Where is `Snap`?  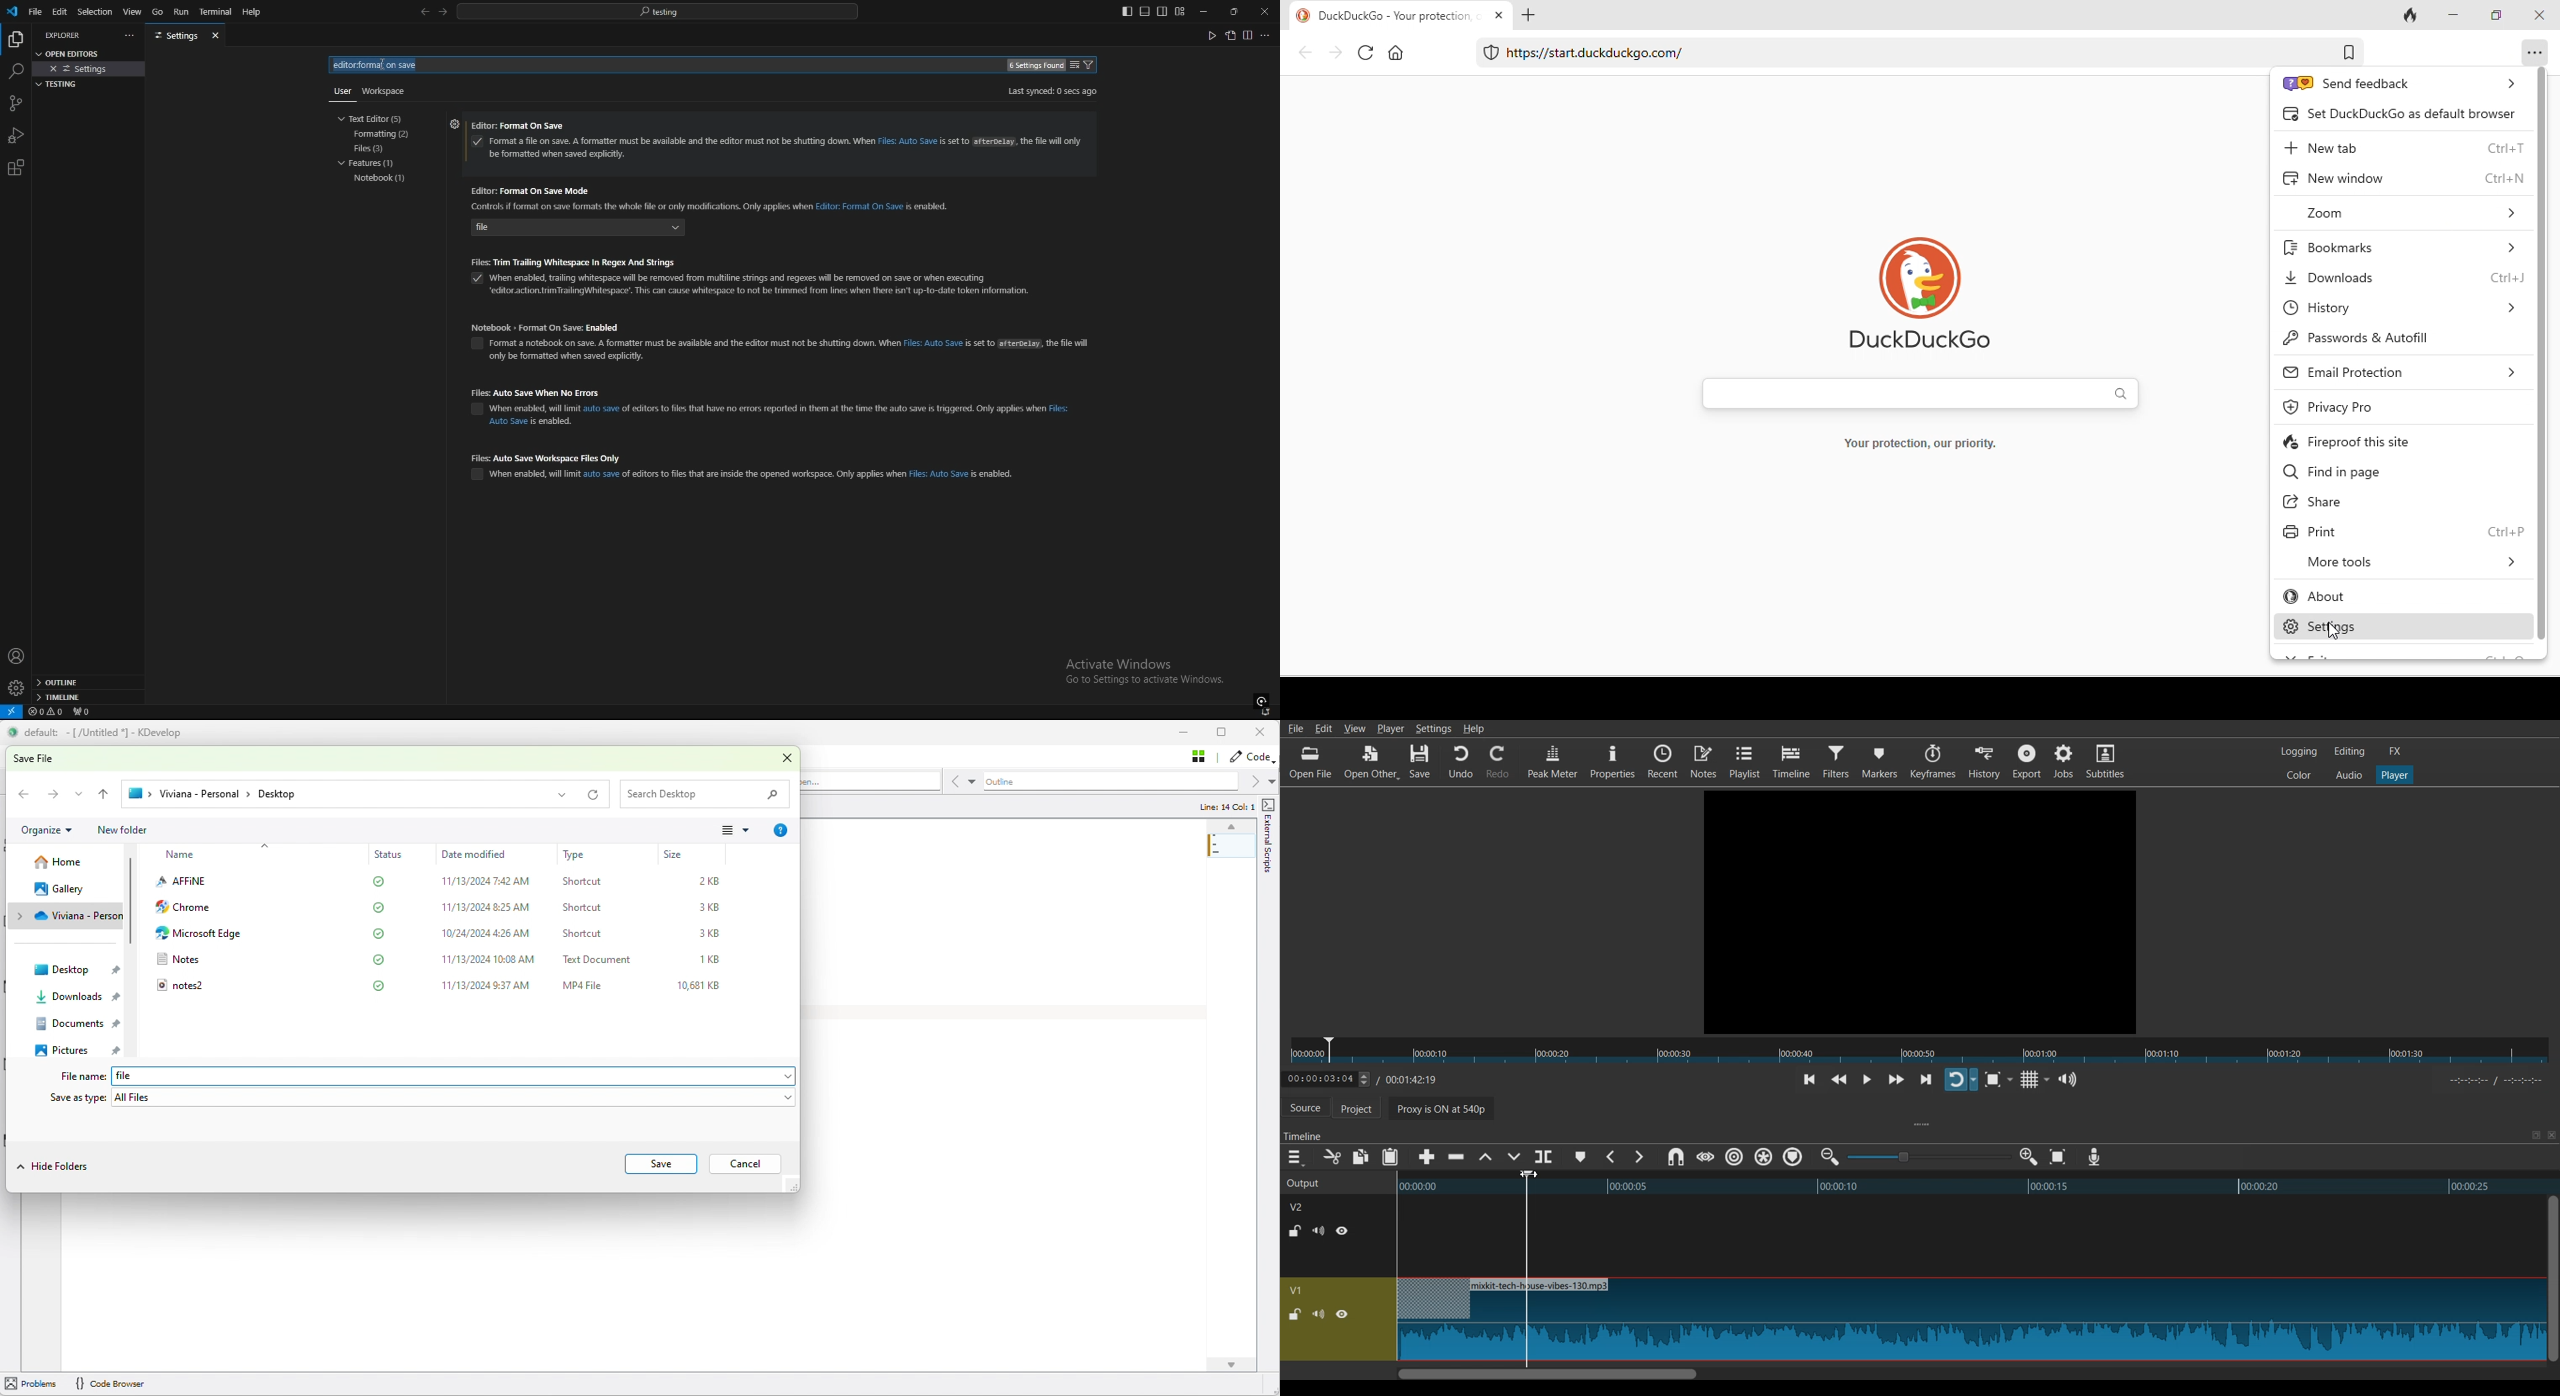
Snap is located at coordinates (1675, 1157).